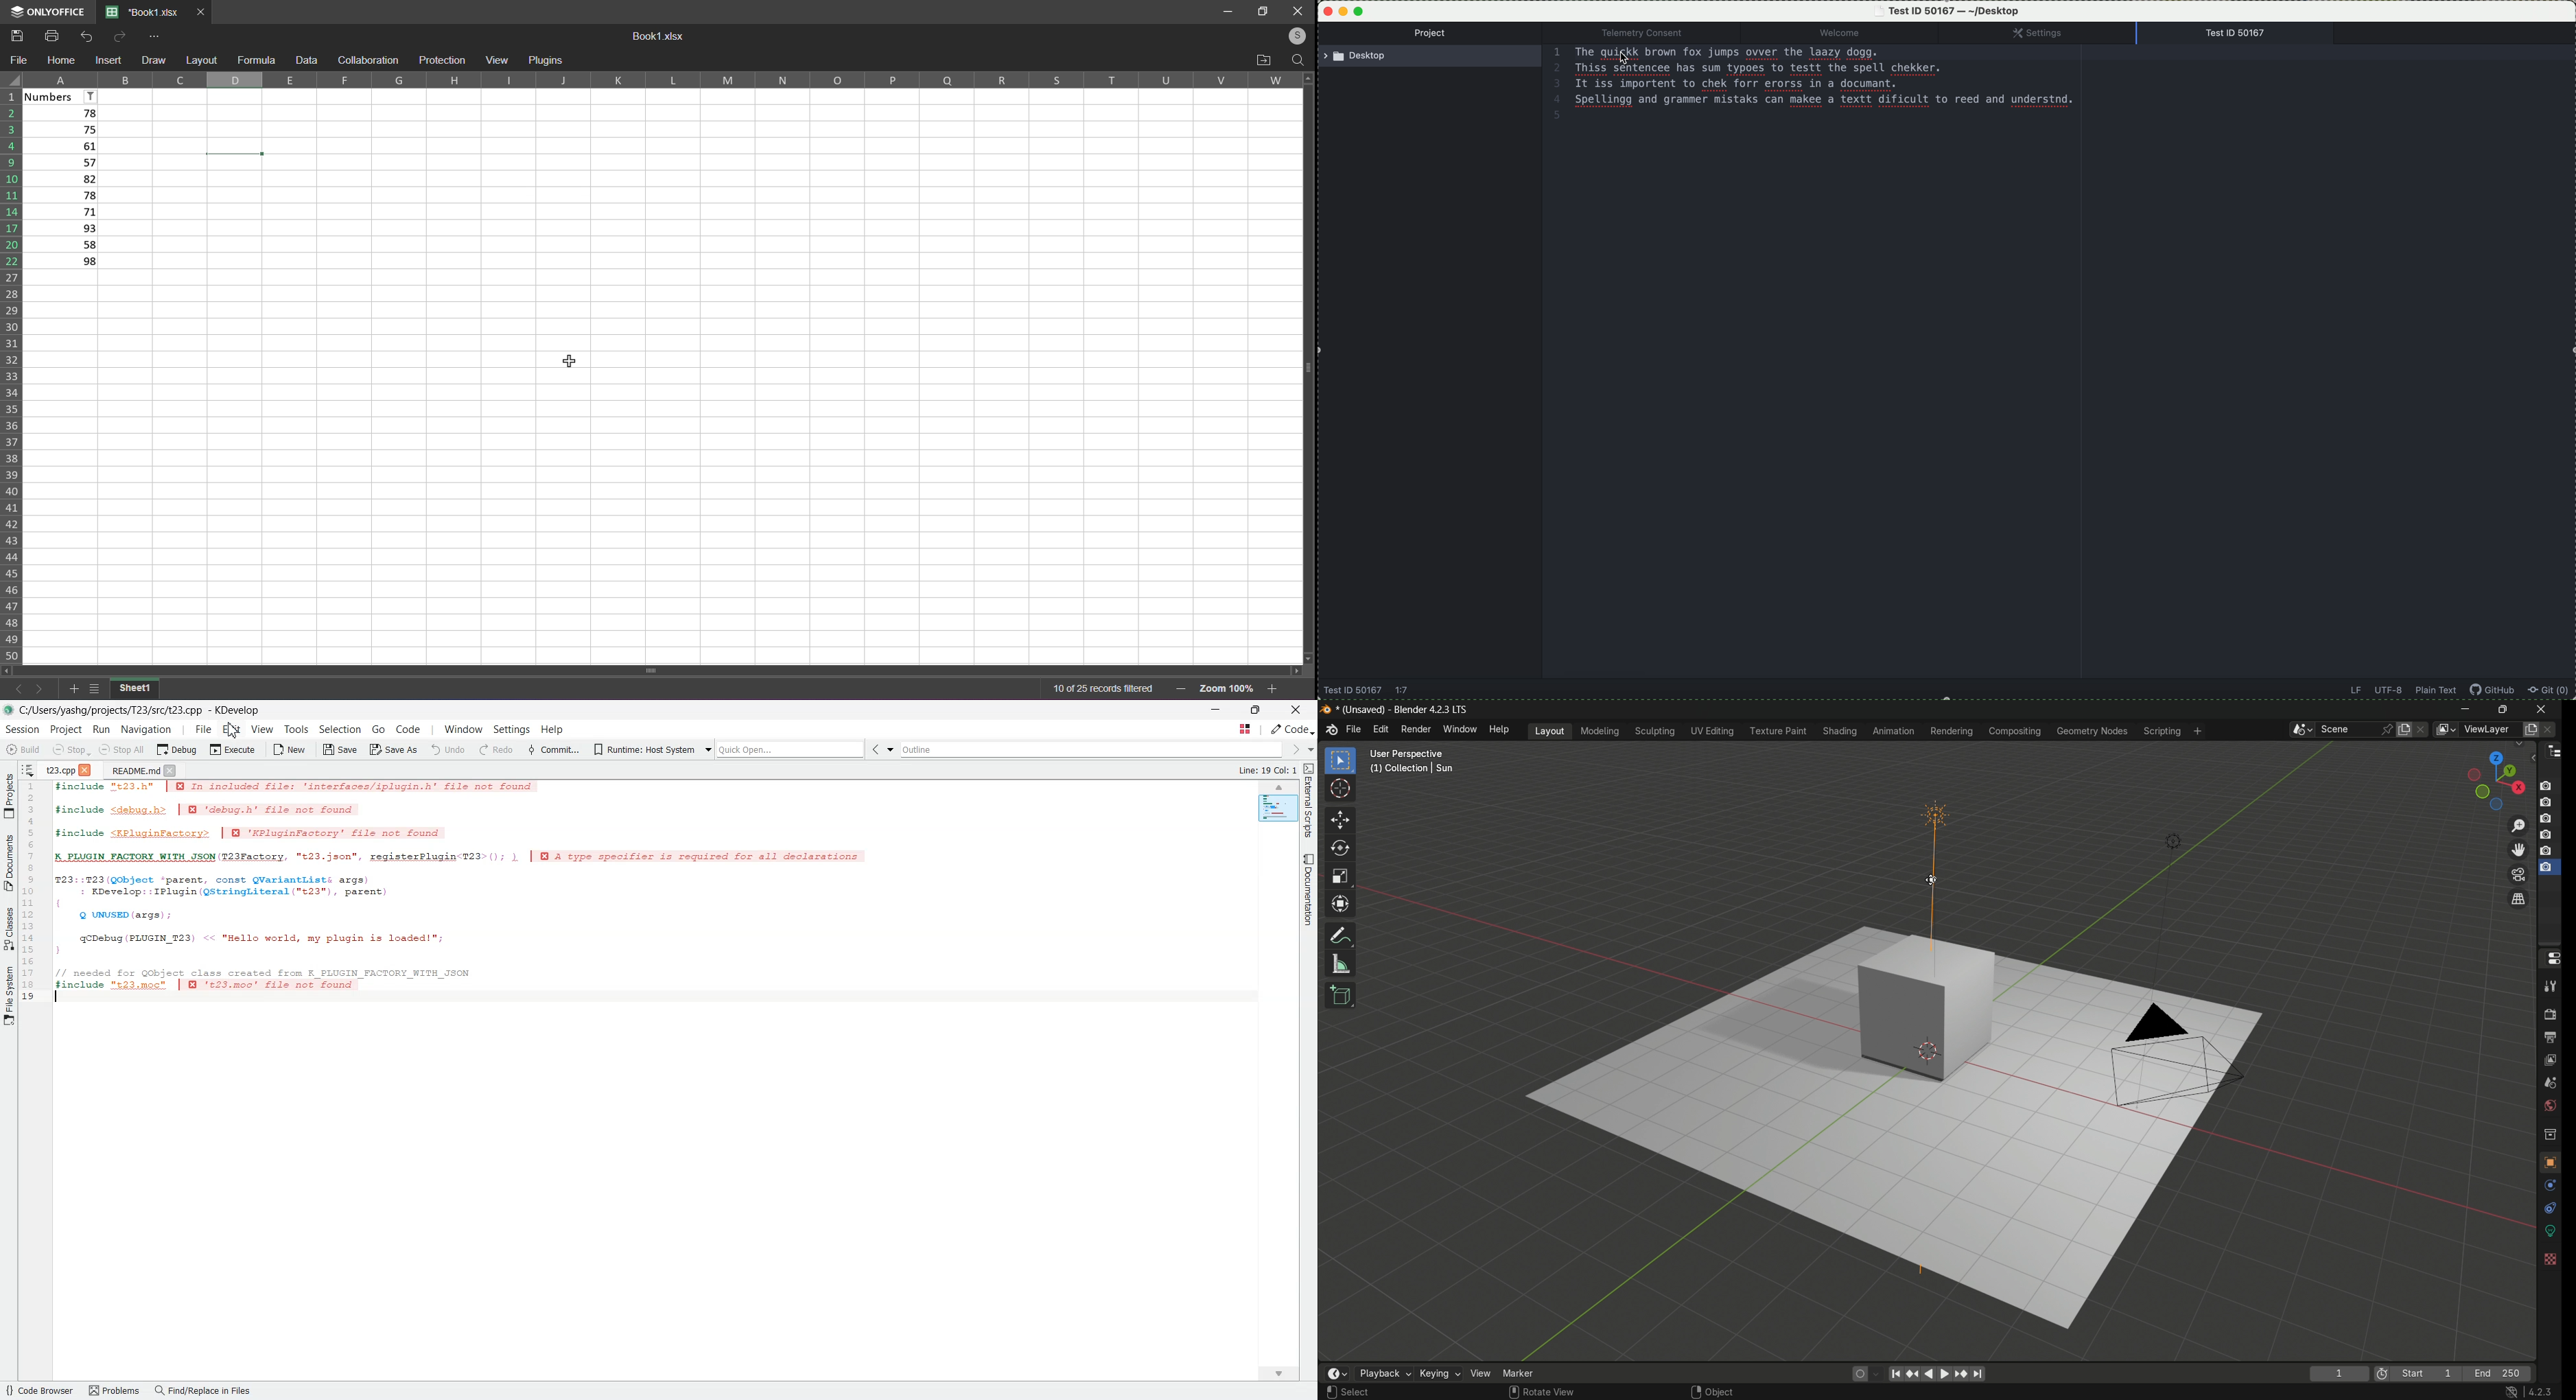  What do you see at coordinates (496, 59) in the screenshot?
I see `view` at bounding box center [496, 59].